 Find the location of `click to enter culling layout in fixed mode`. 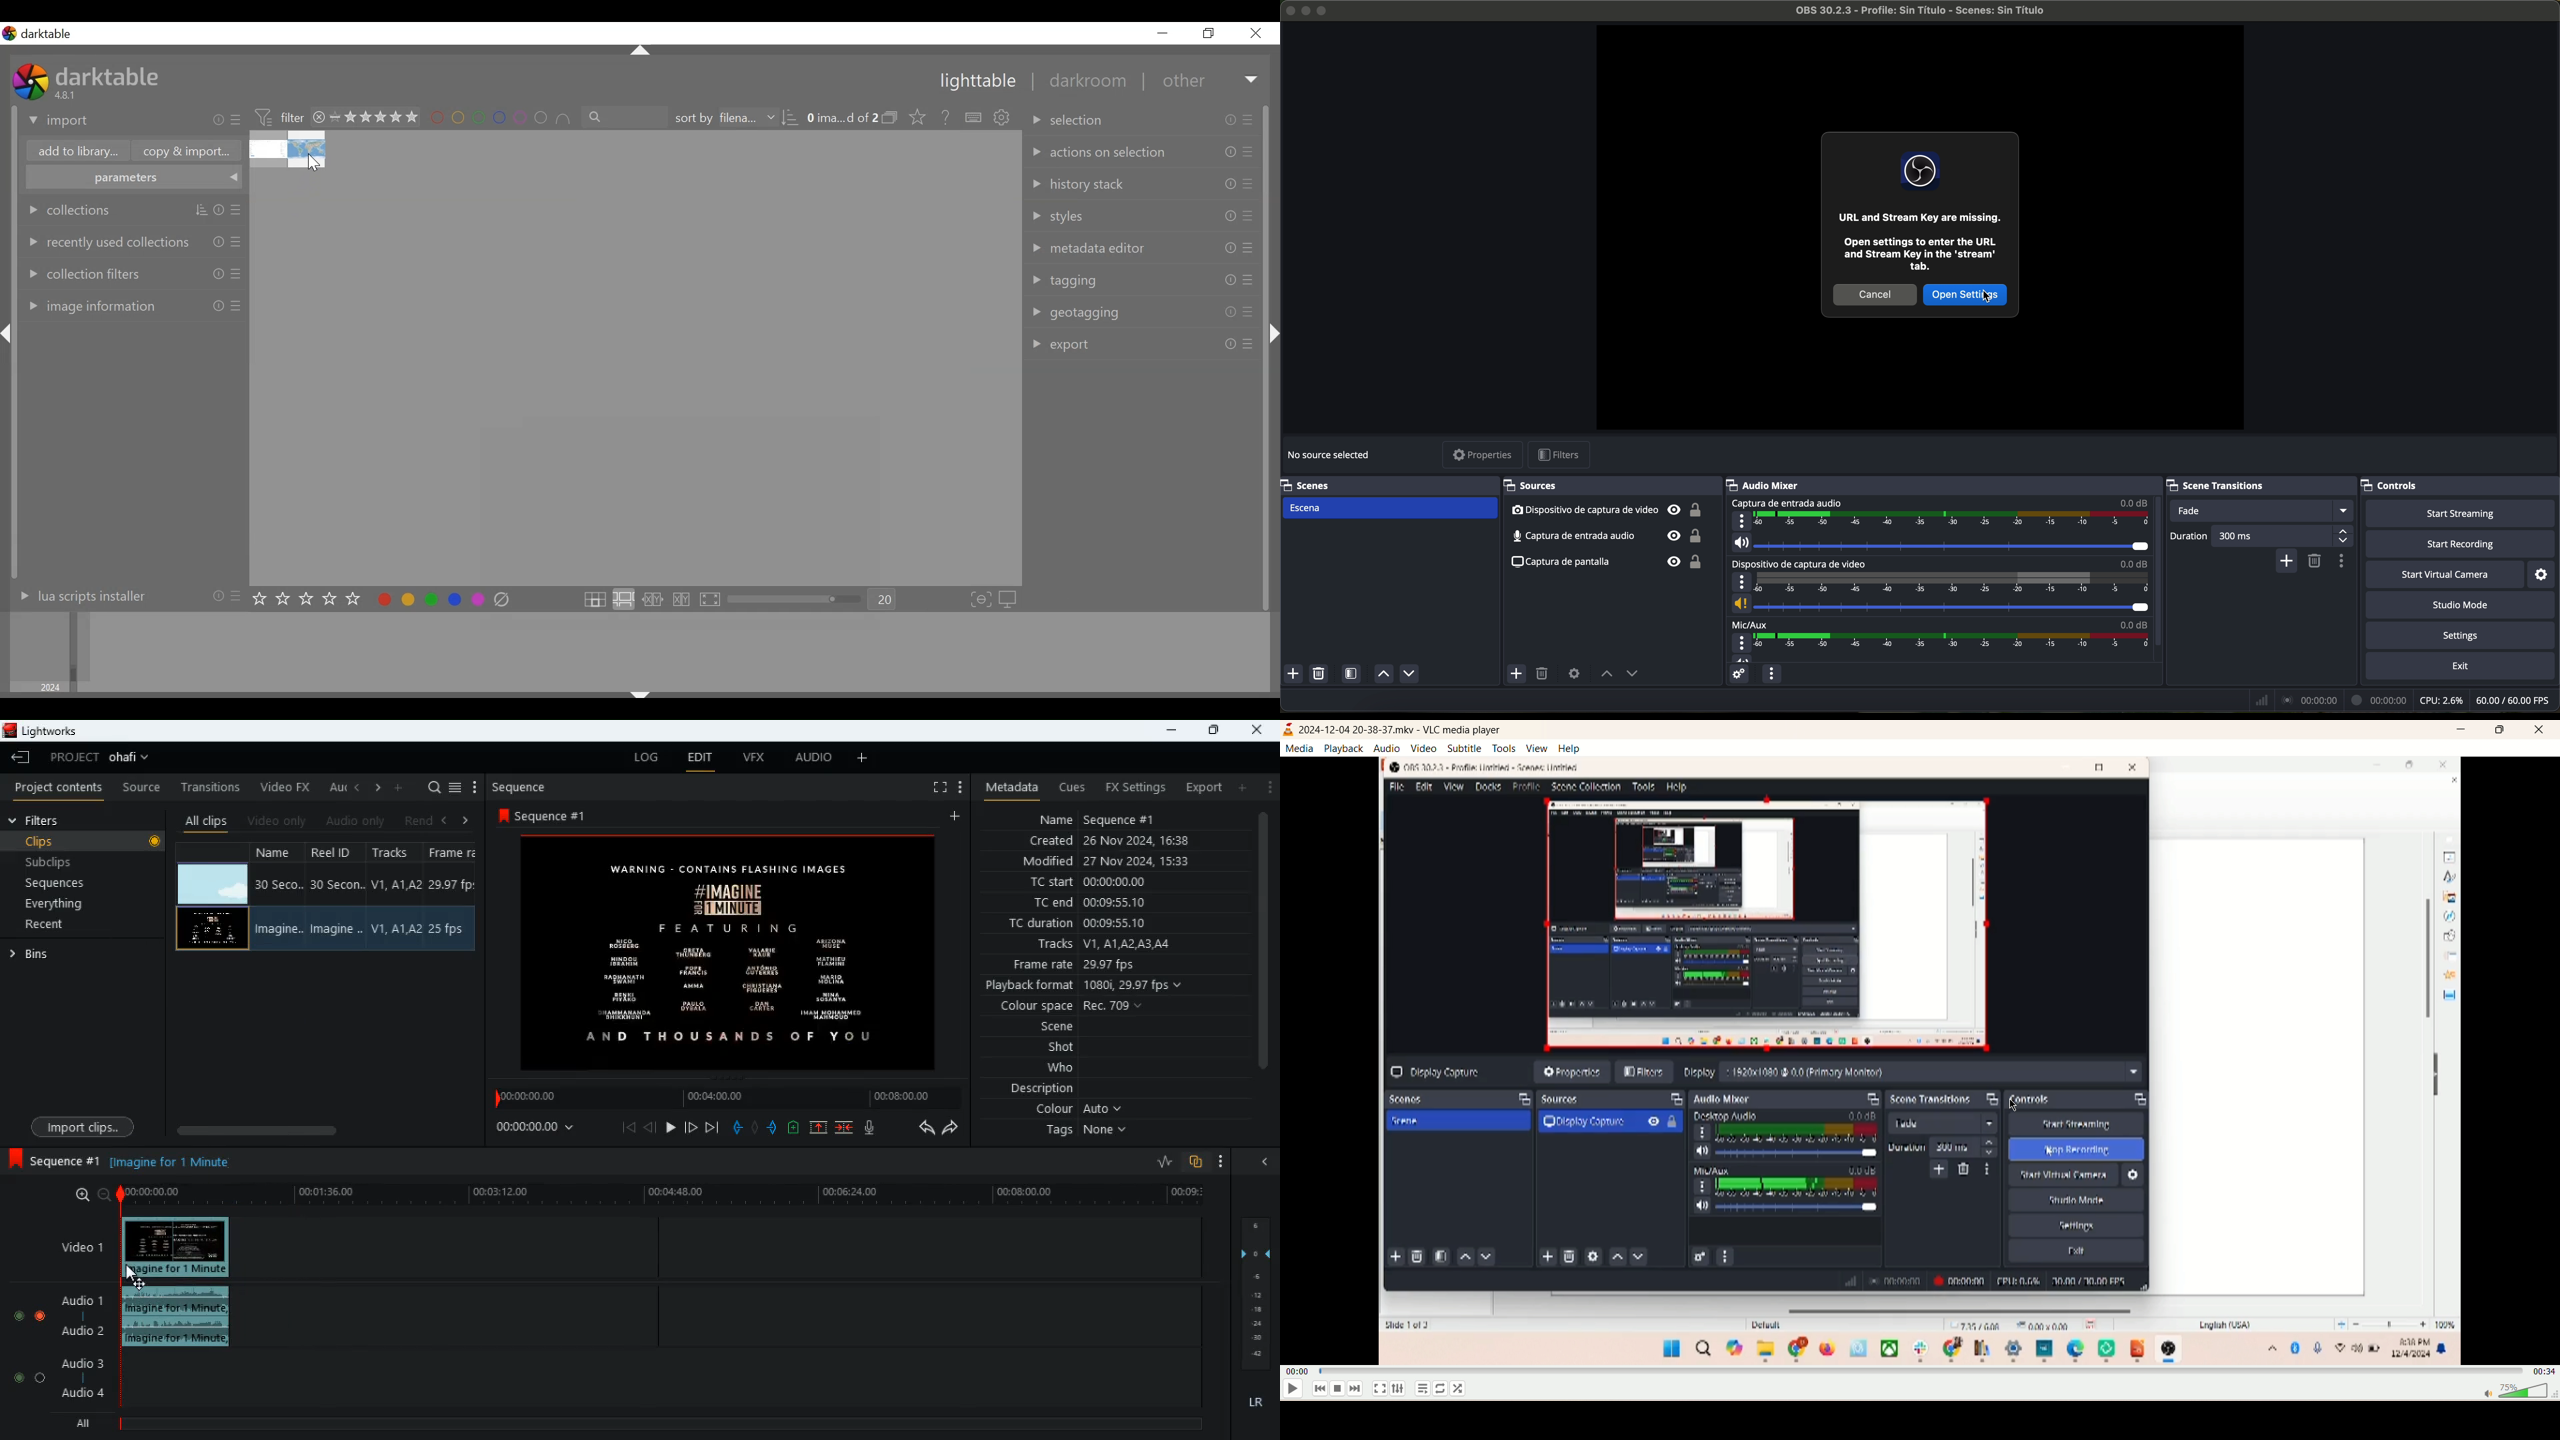

click to enter culling layout in fixed mode is located at coordinates (651, 599).